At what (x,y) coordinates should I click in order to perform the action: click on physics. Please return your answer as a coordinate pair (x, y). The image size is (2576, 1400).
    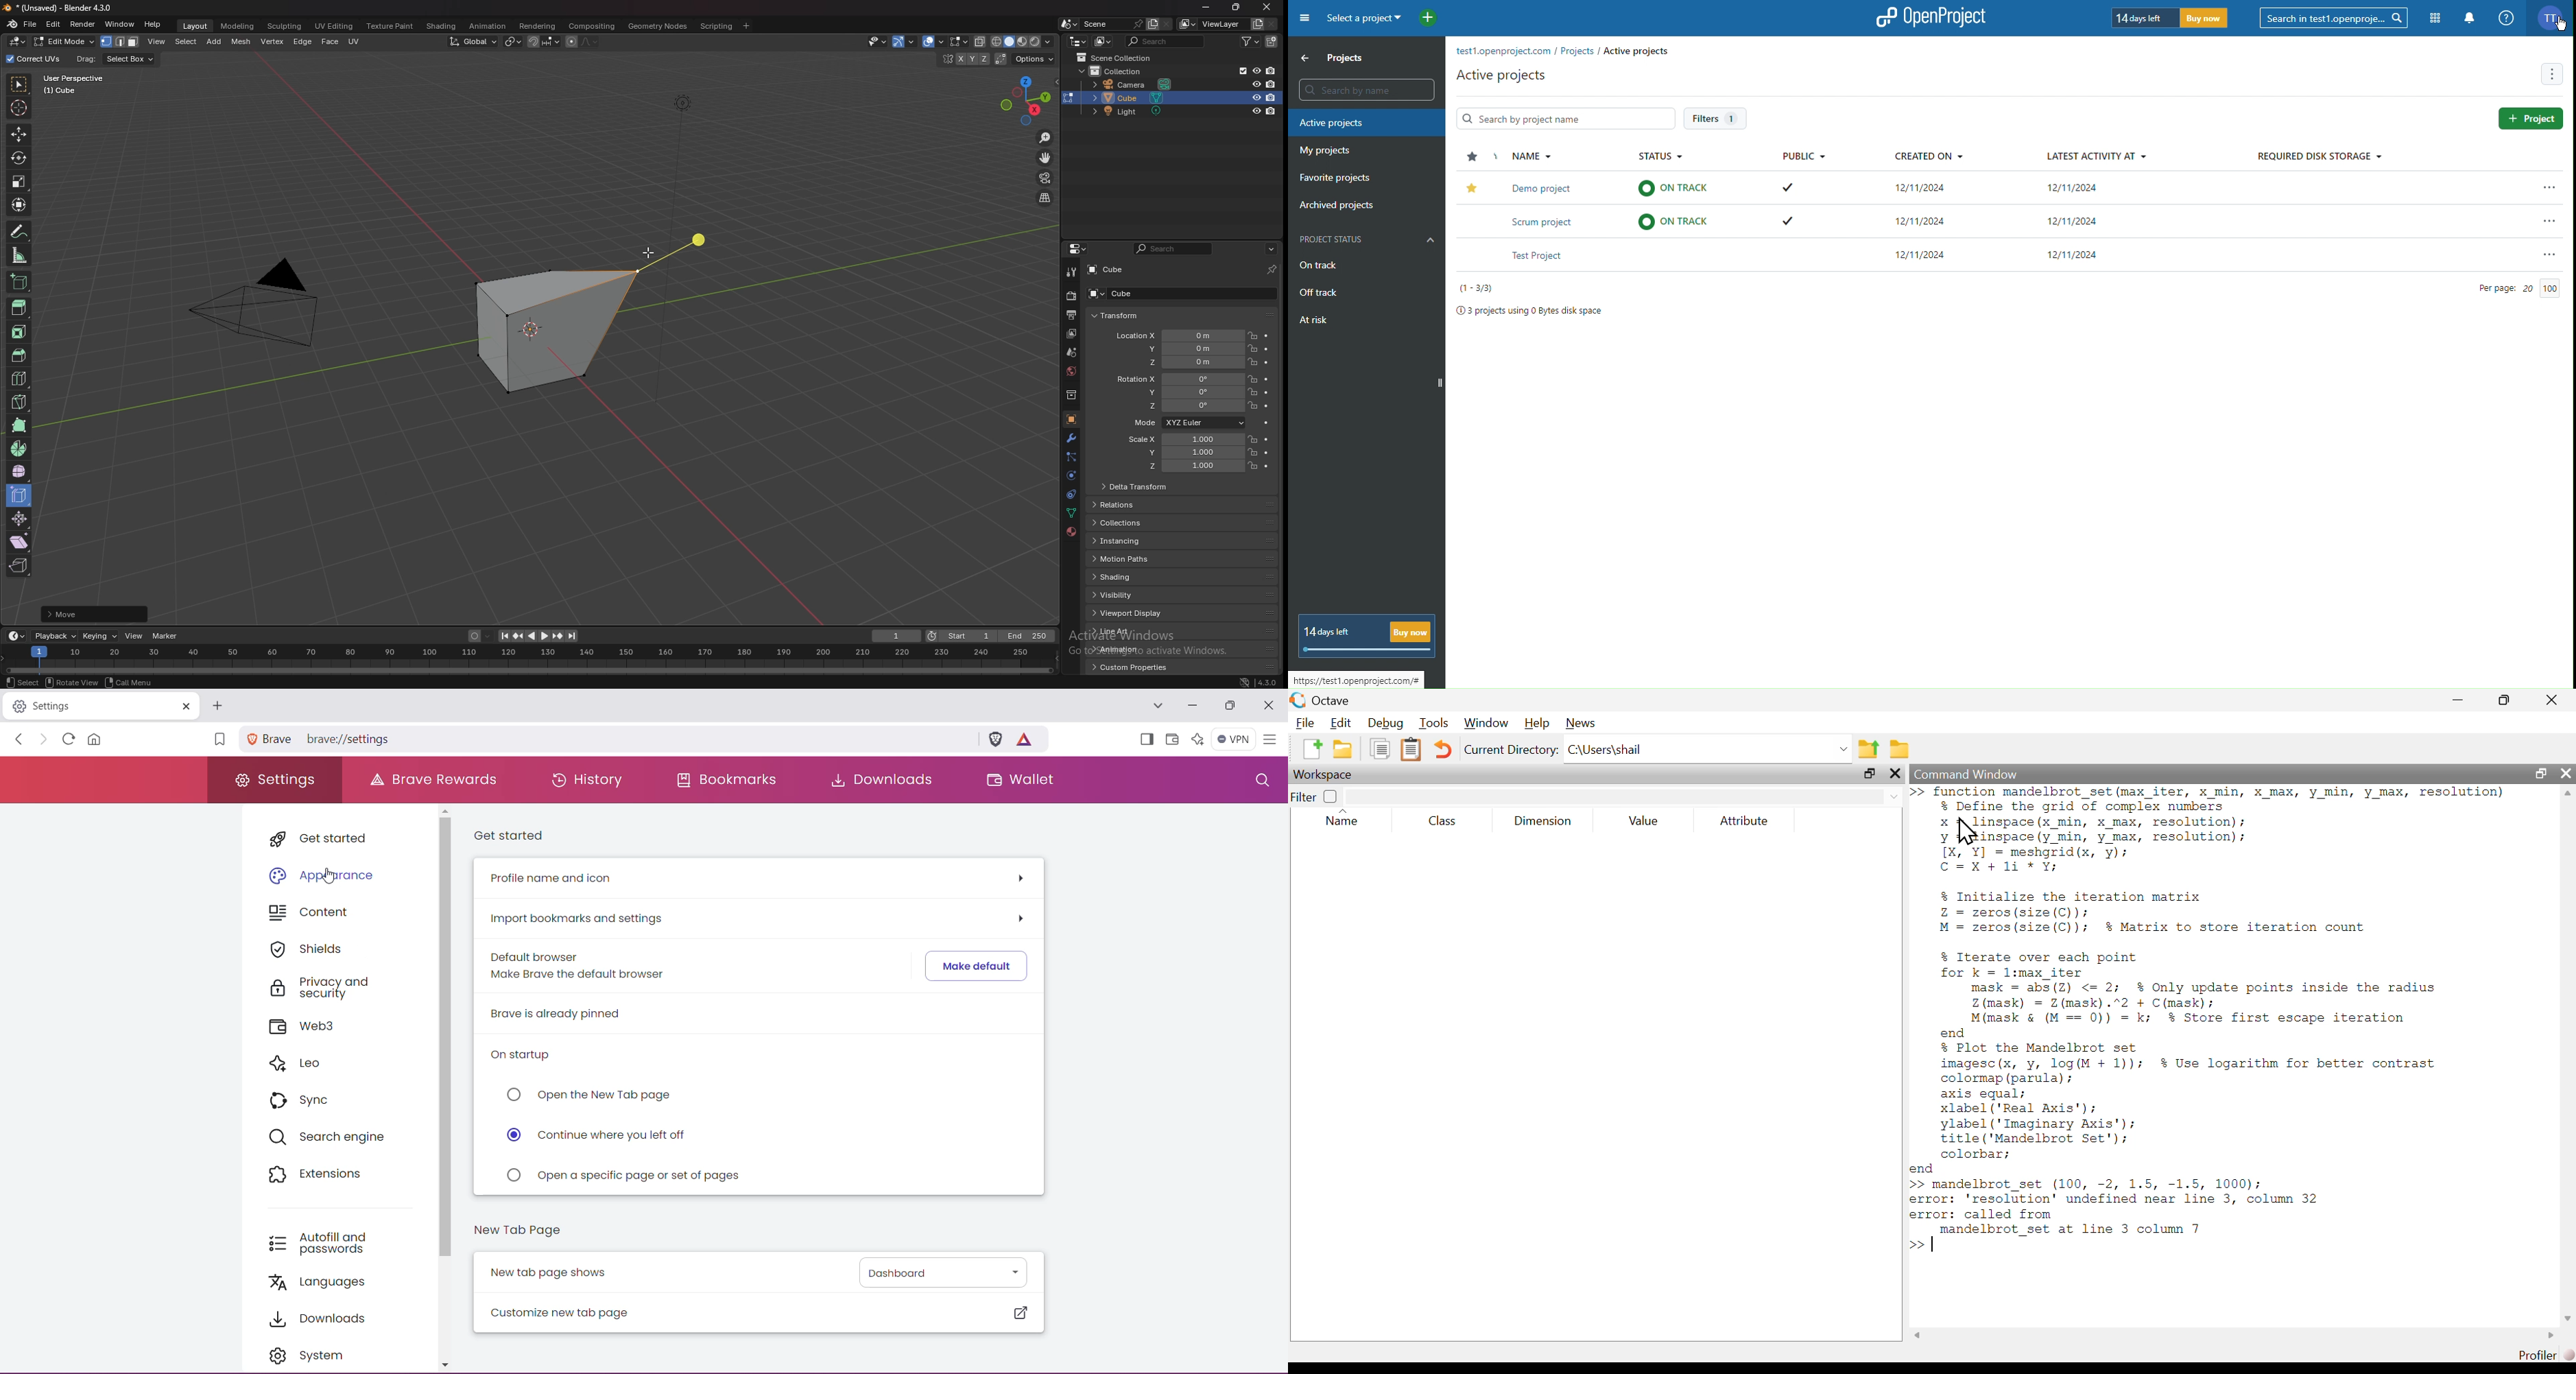
    Looking at the image, I should click on (1071, 476).